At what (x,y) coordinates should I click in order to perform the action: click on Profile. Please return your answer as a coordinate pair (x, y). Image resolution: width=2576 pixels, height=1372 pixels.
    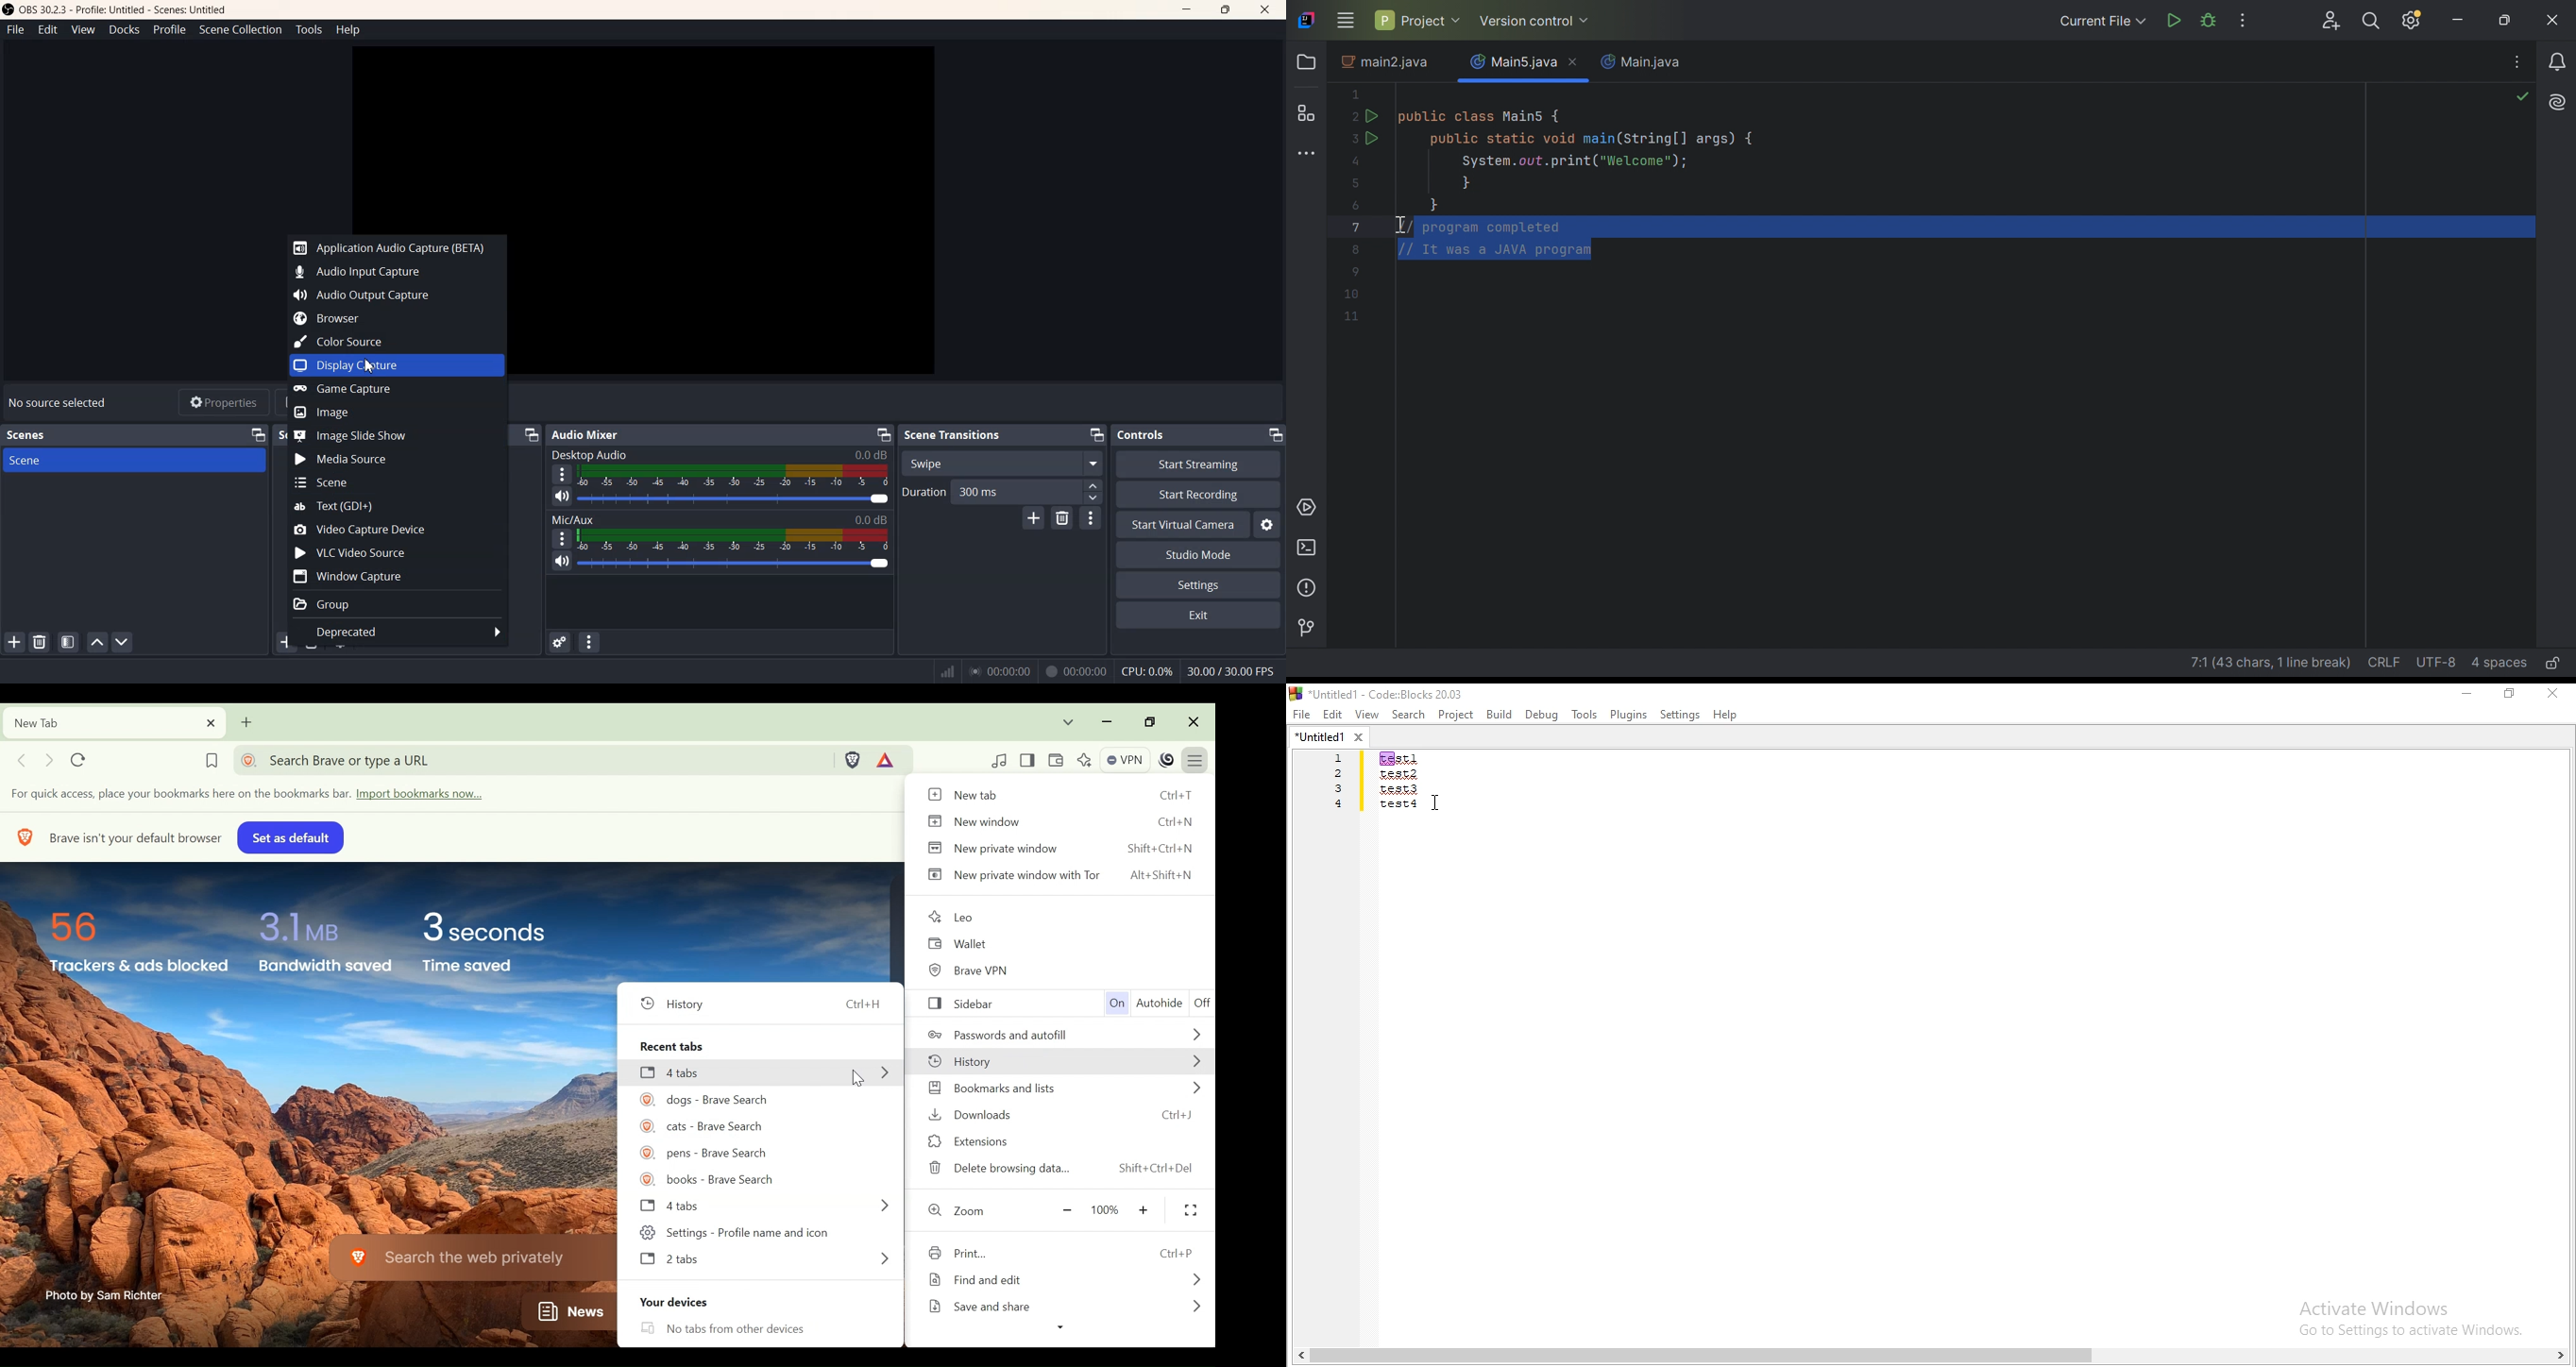
    Looking at the image, I should click on (170, 30).